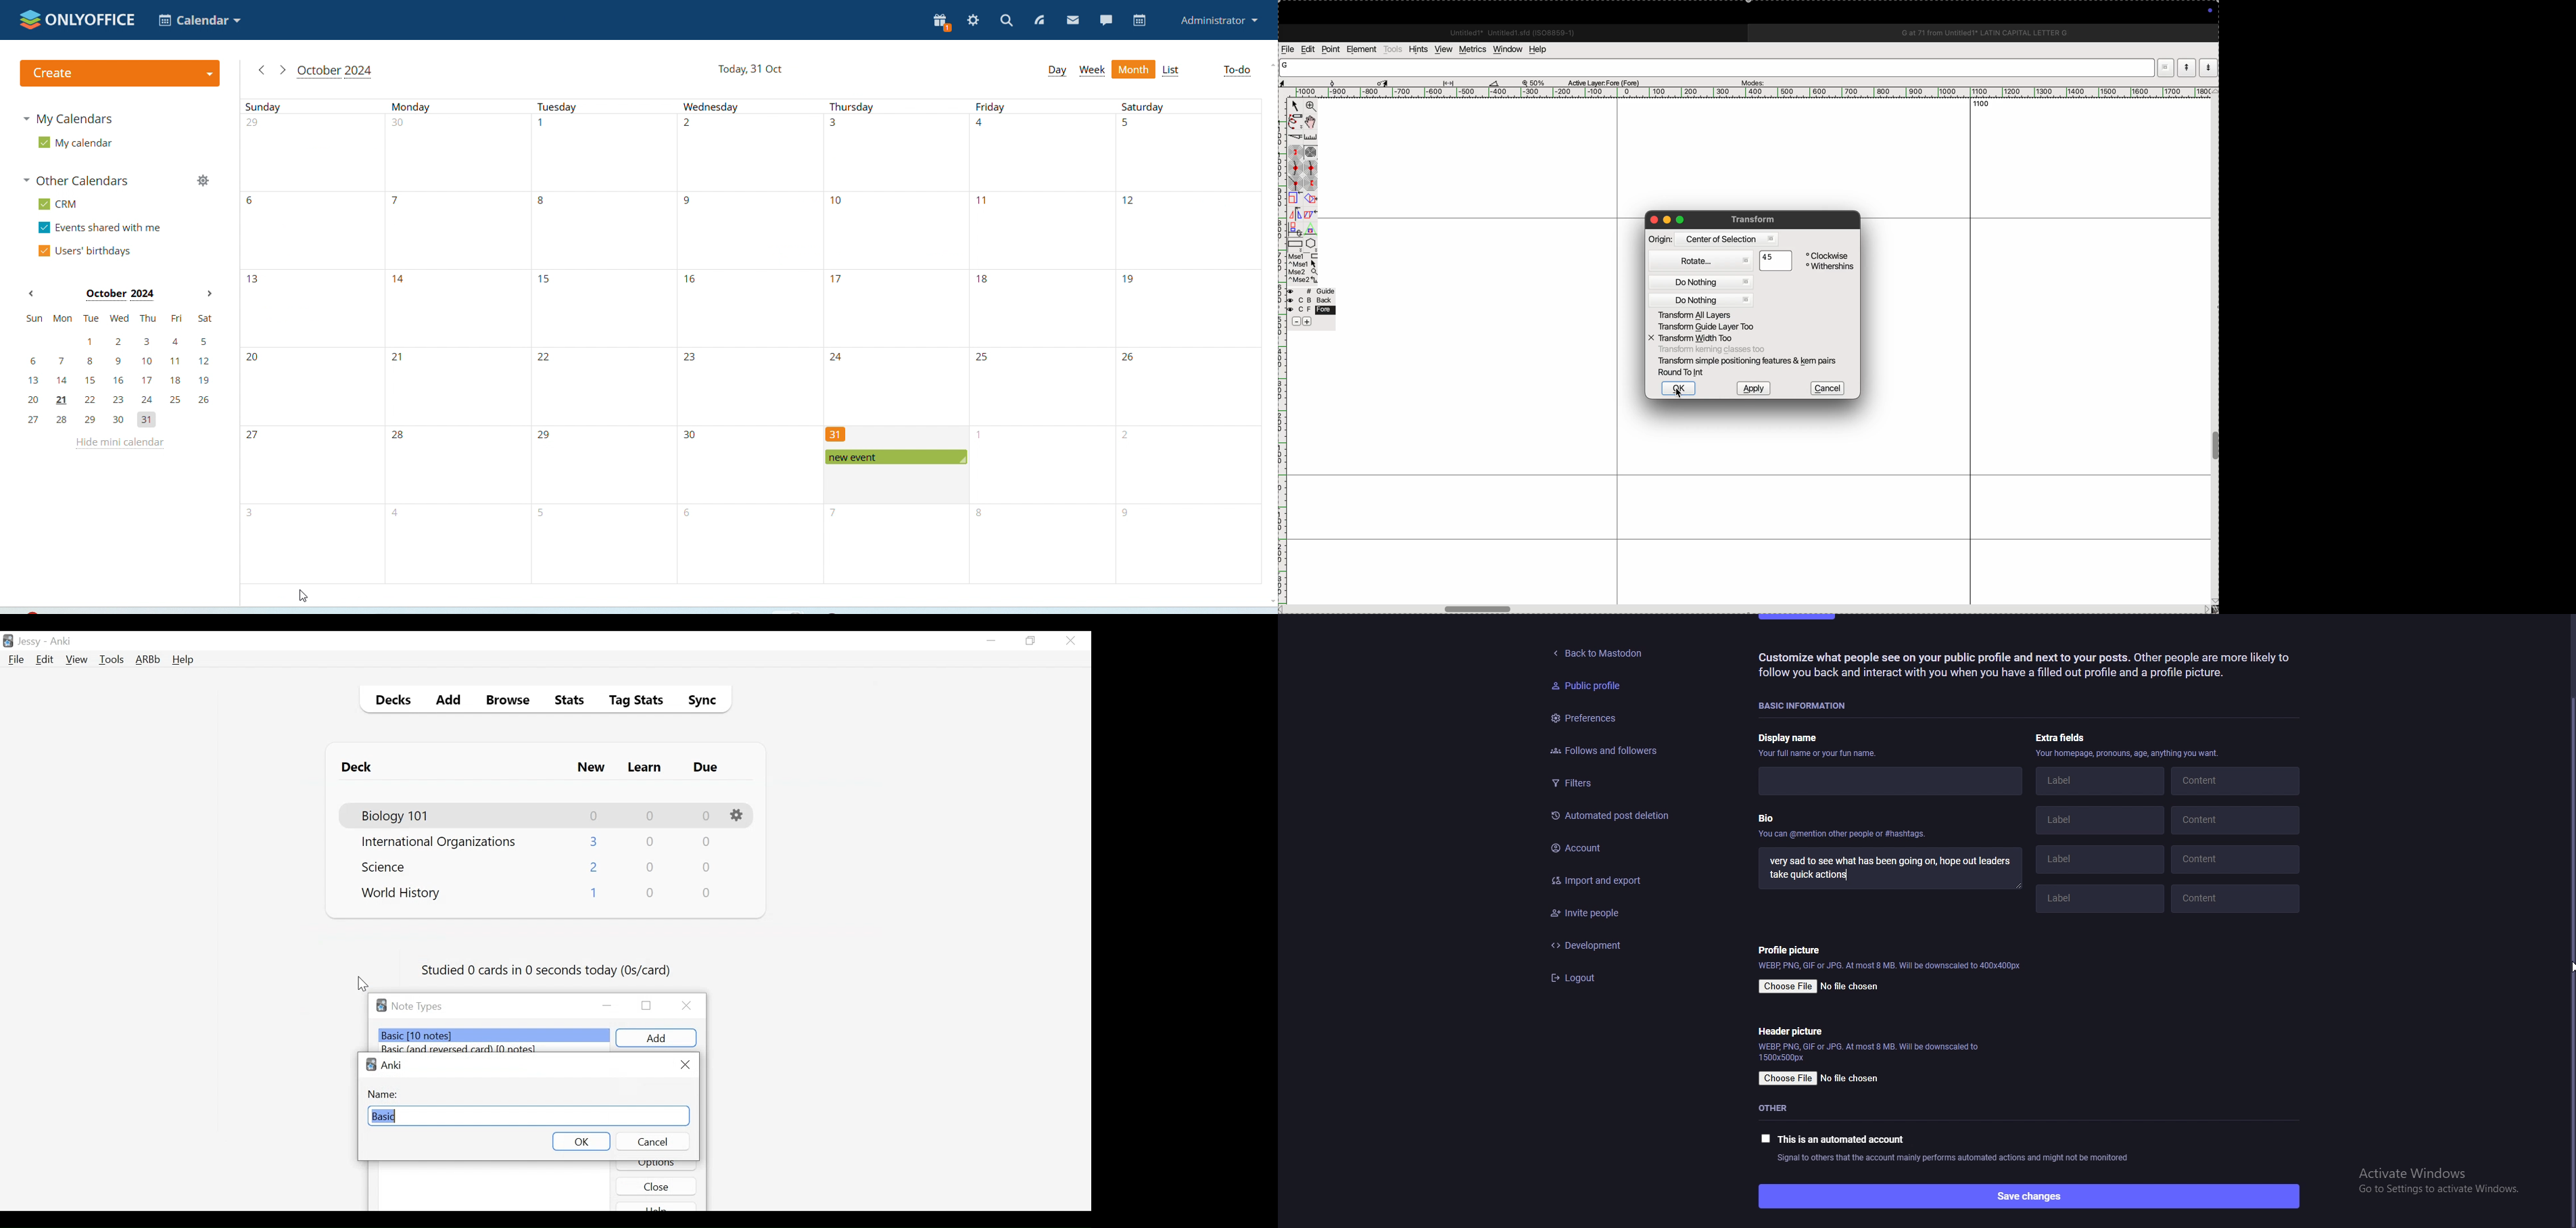 This screenshot has height=1232, width=2576. What do you see at coordinates (593, 895) in the screenshot?
I see `New Card Count` at bounding box center [593, 895].